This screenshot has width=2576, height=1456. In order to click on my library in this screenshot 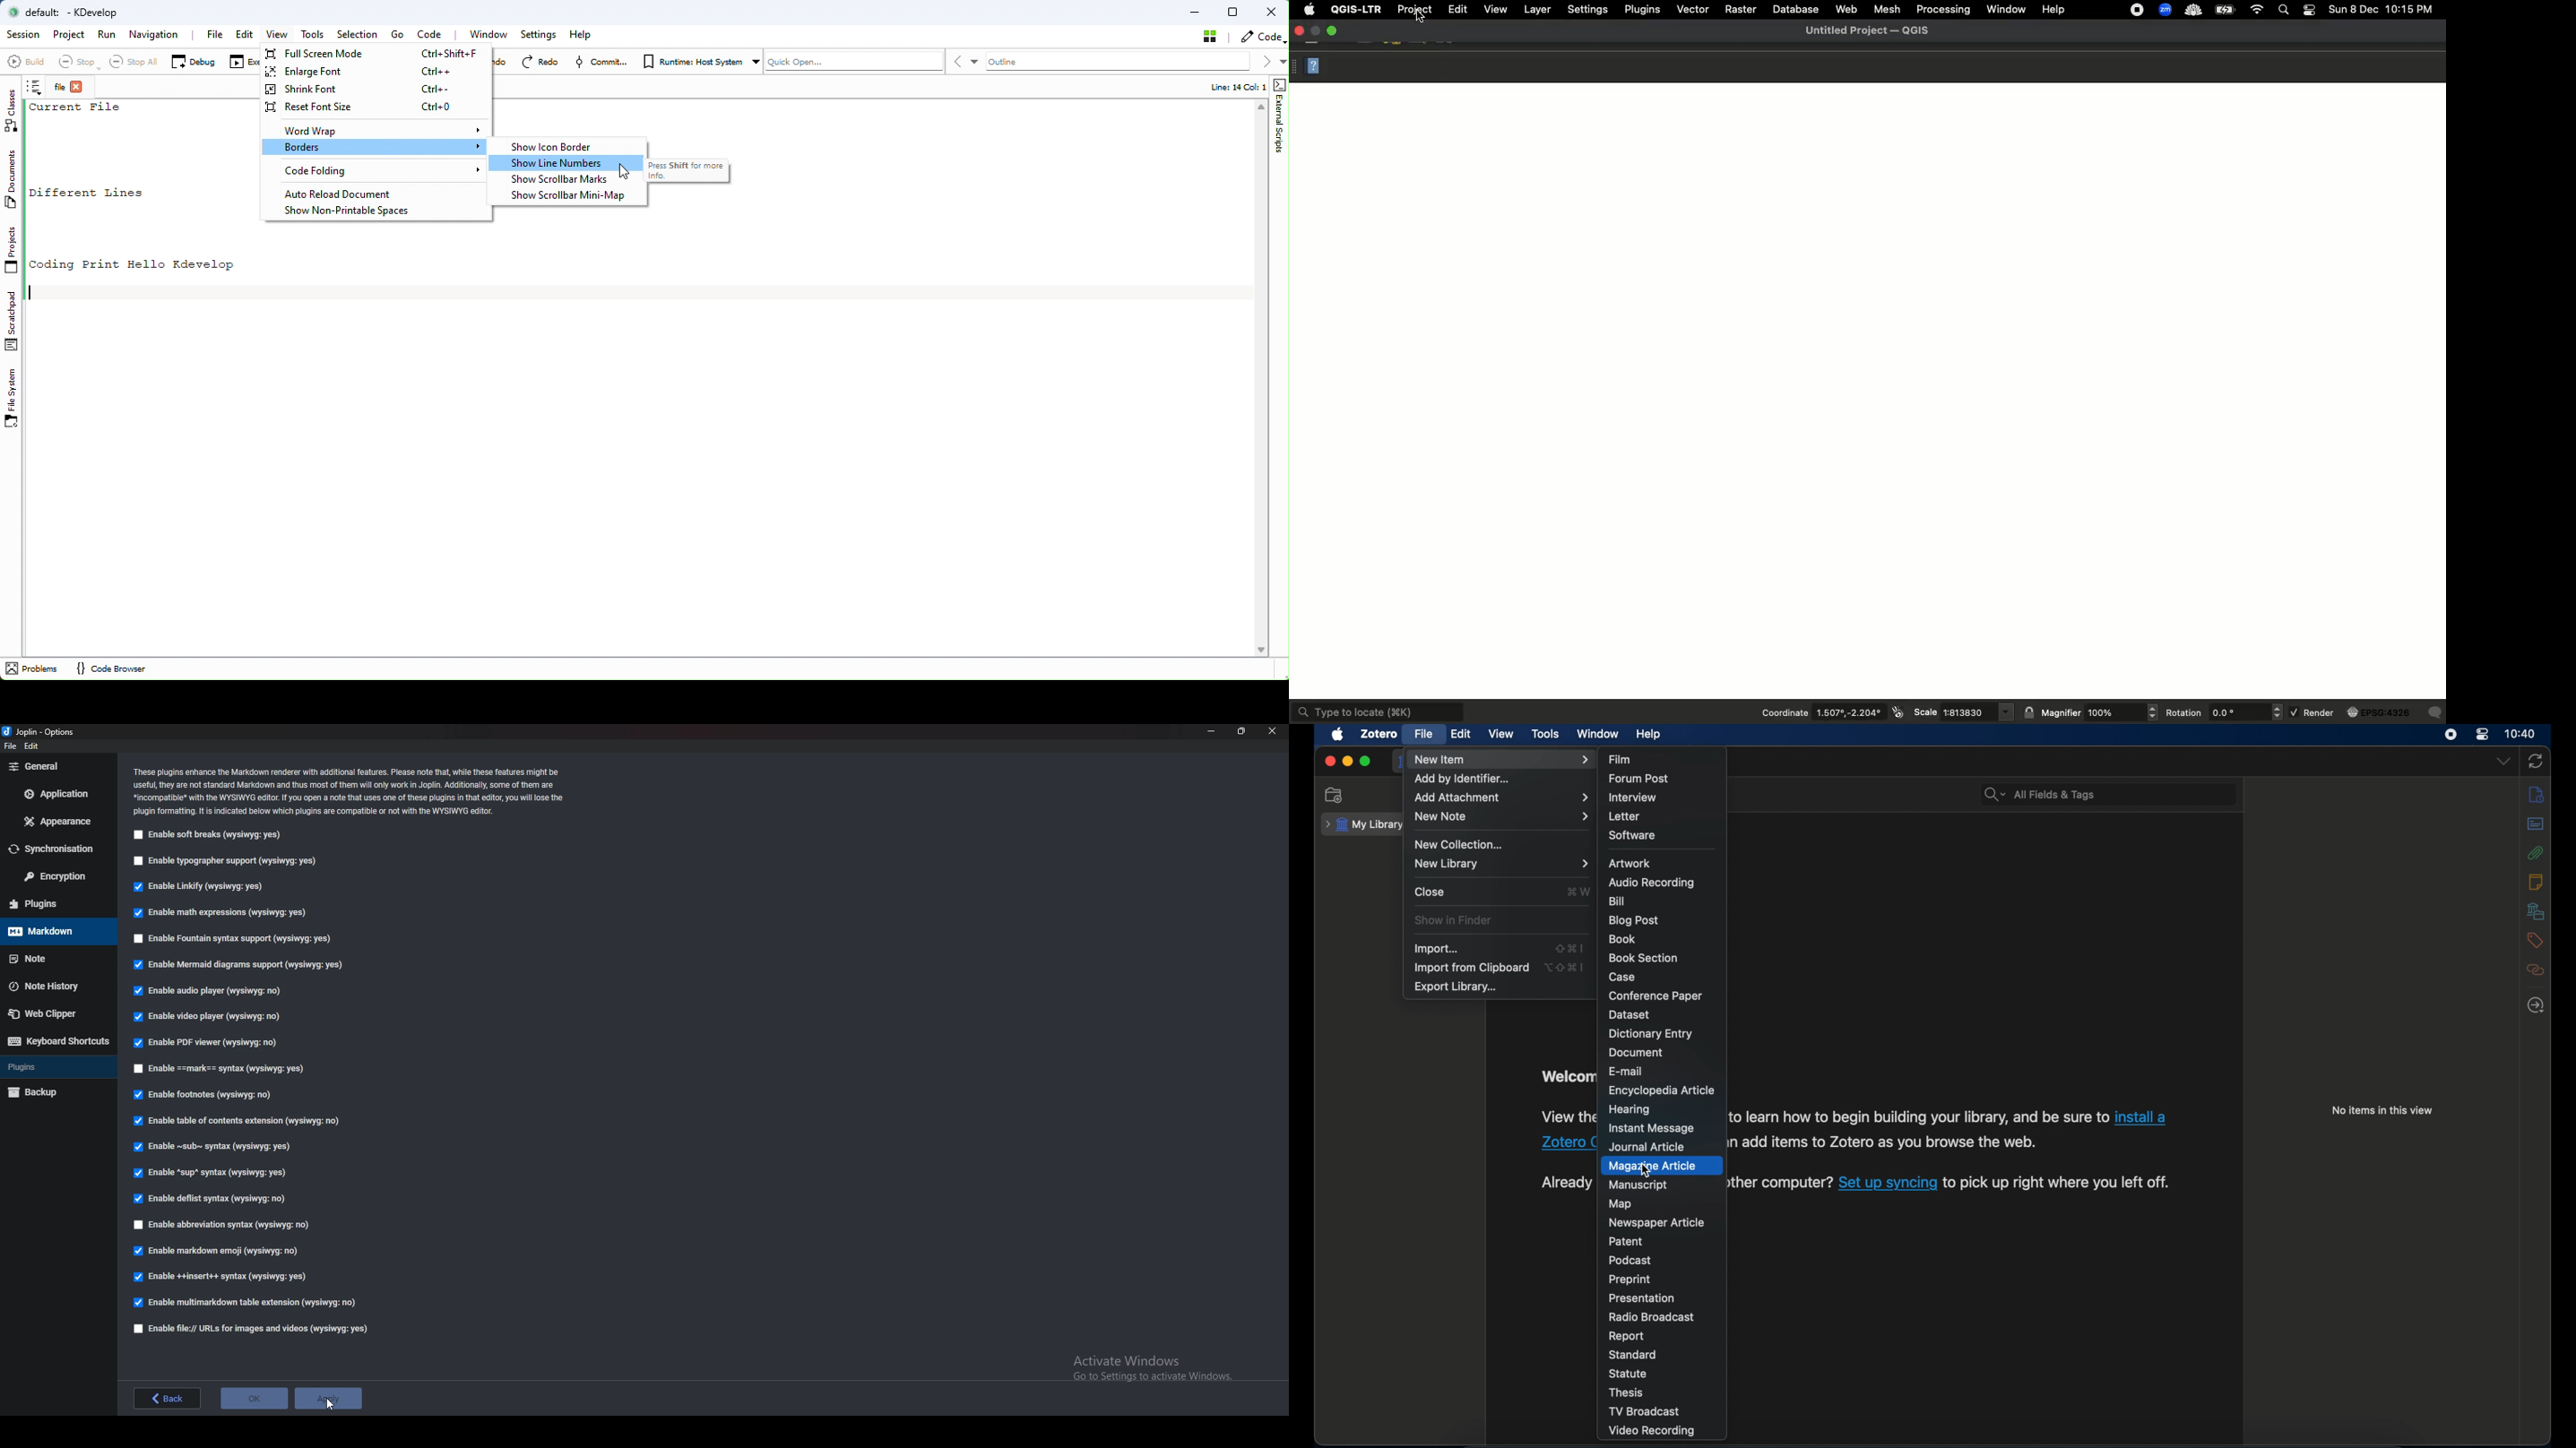, I will do `click(1363, 824)`.